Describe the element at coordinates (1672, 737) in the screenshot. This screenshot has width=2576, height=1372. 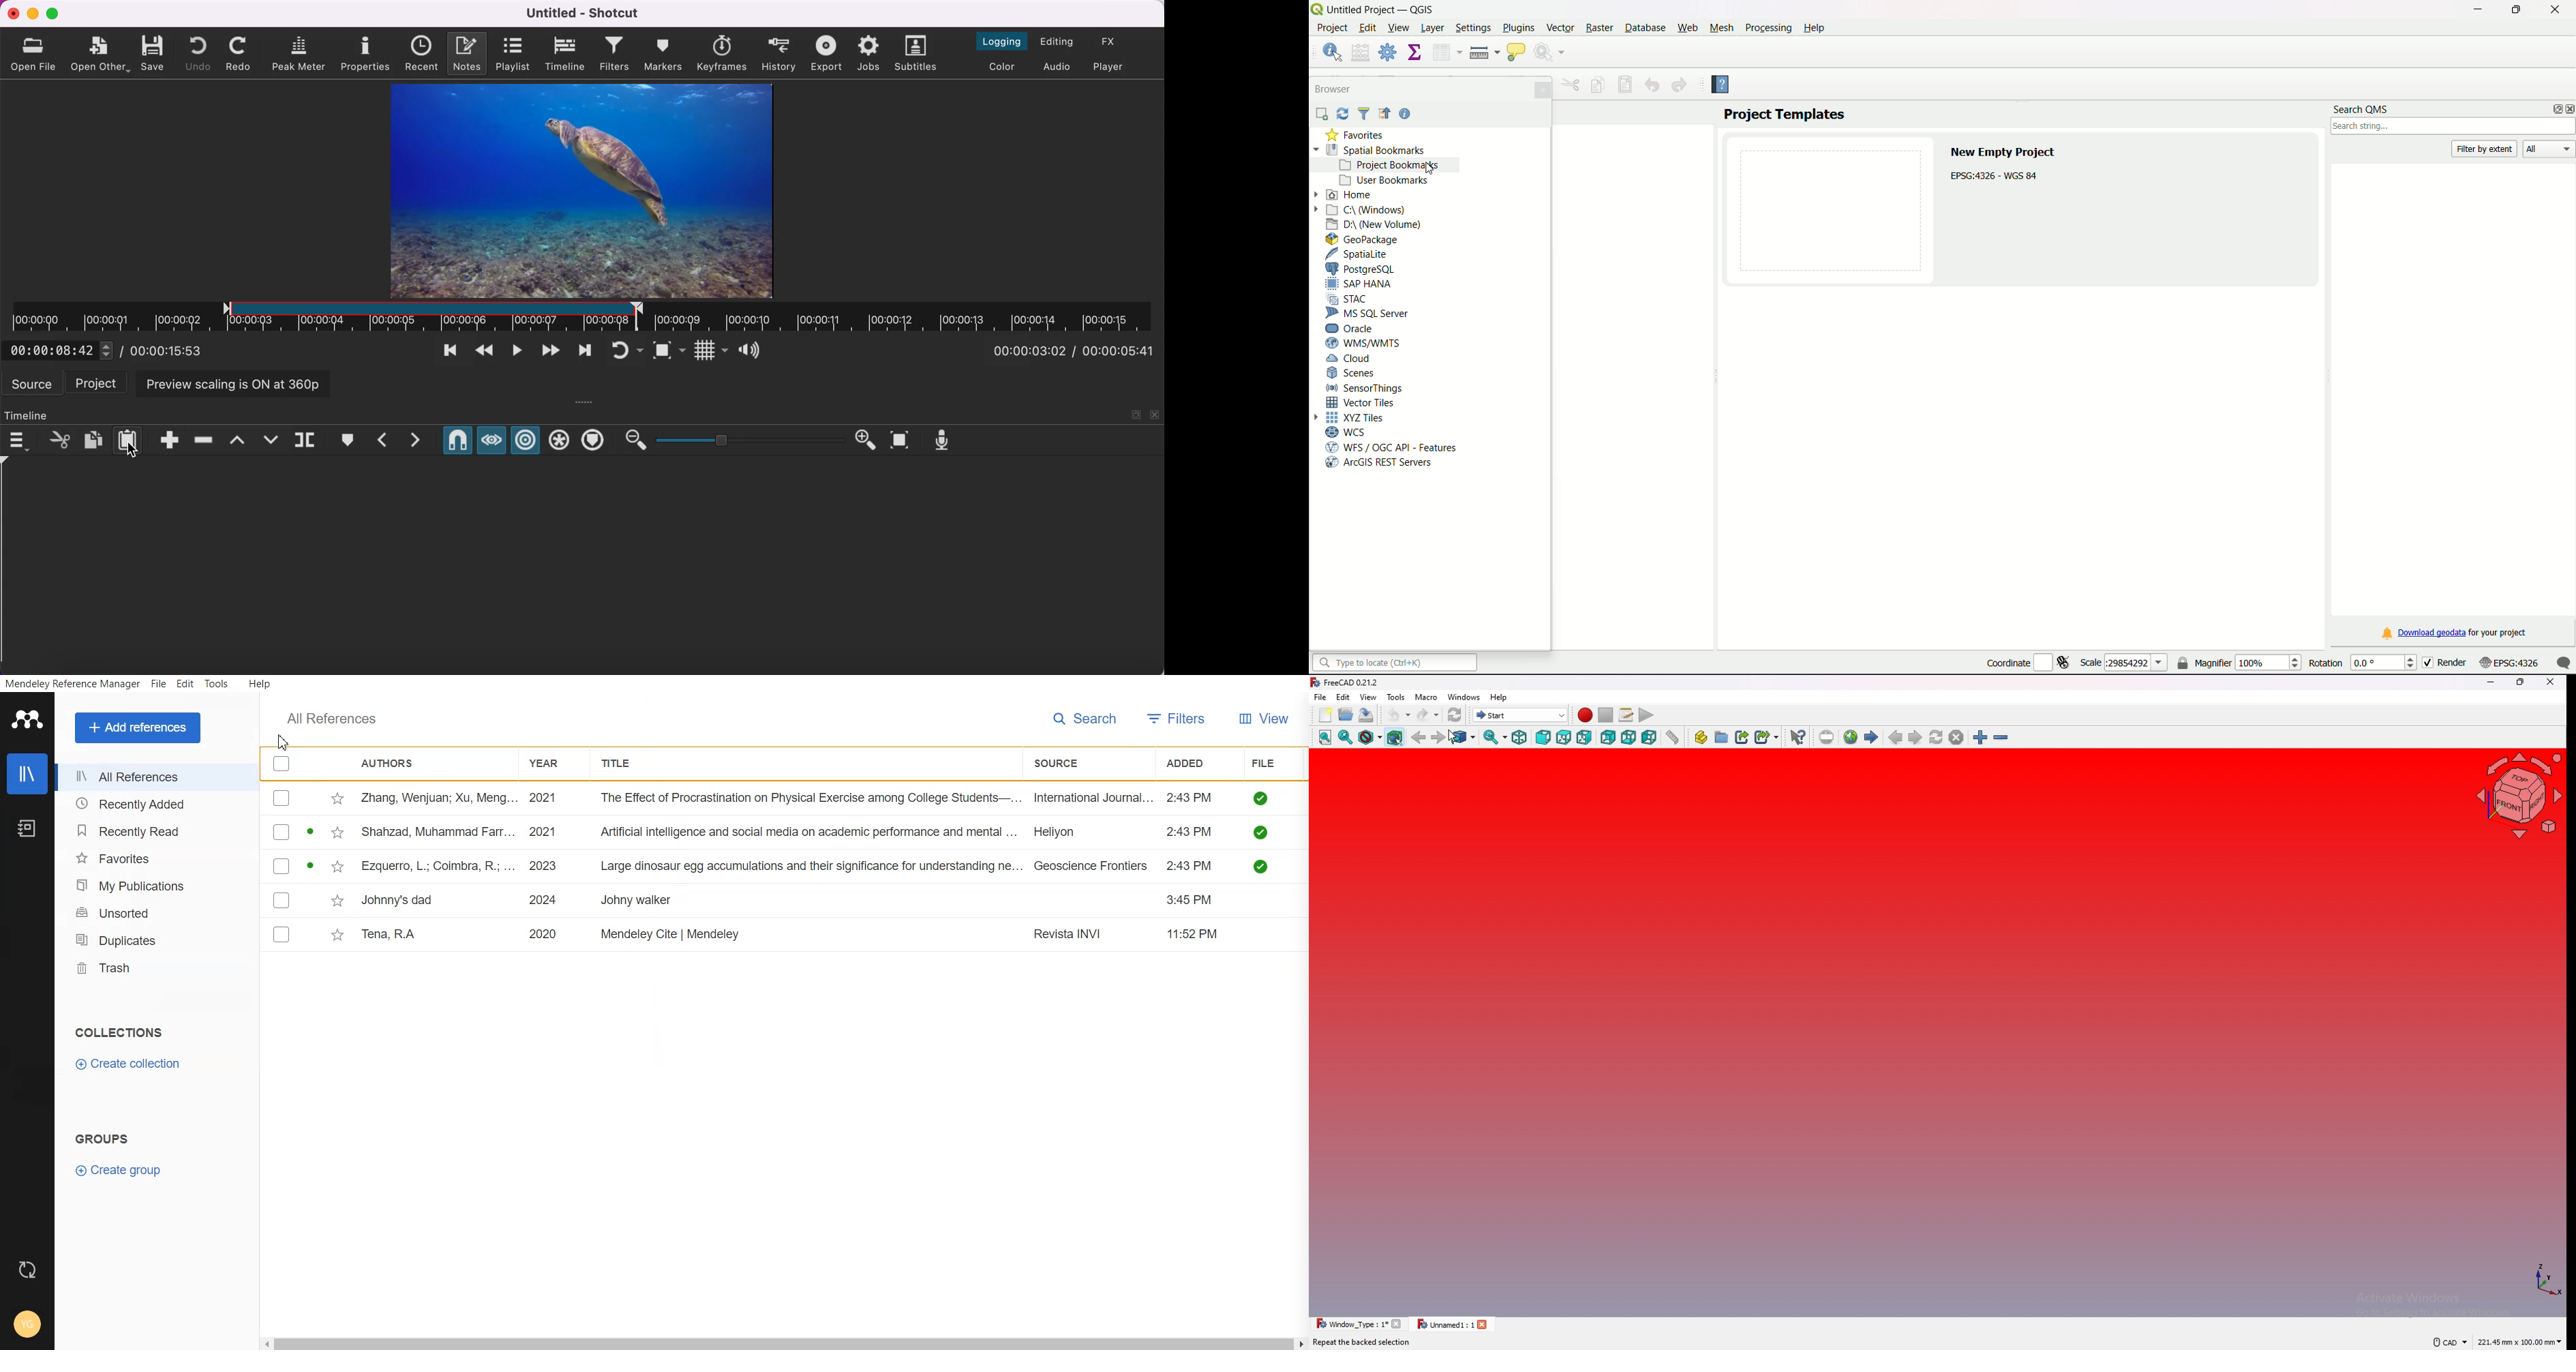
I see `measure distance` at that location.